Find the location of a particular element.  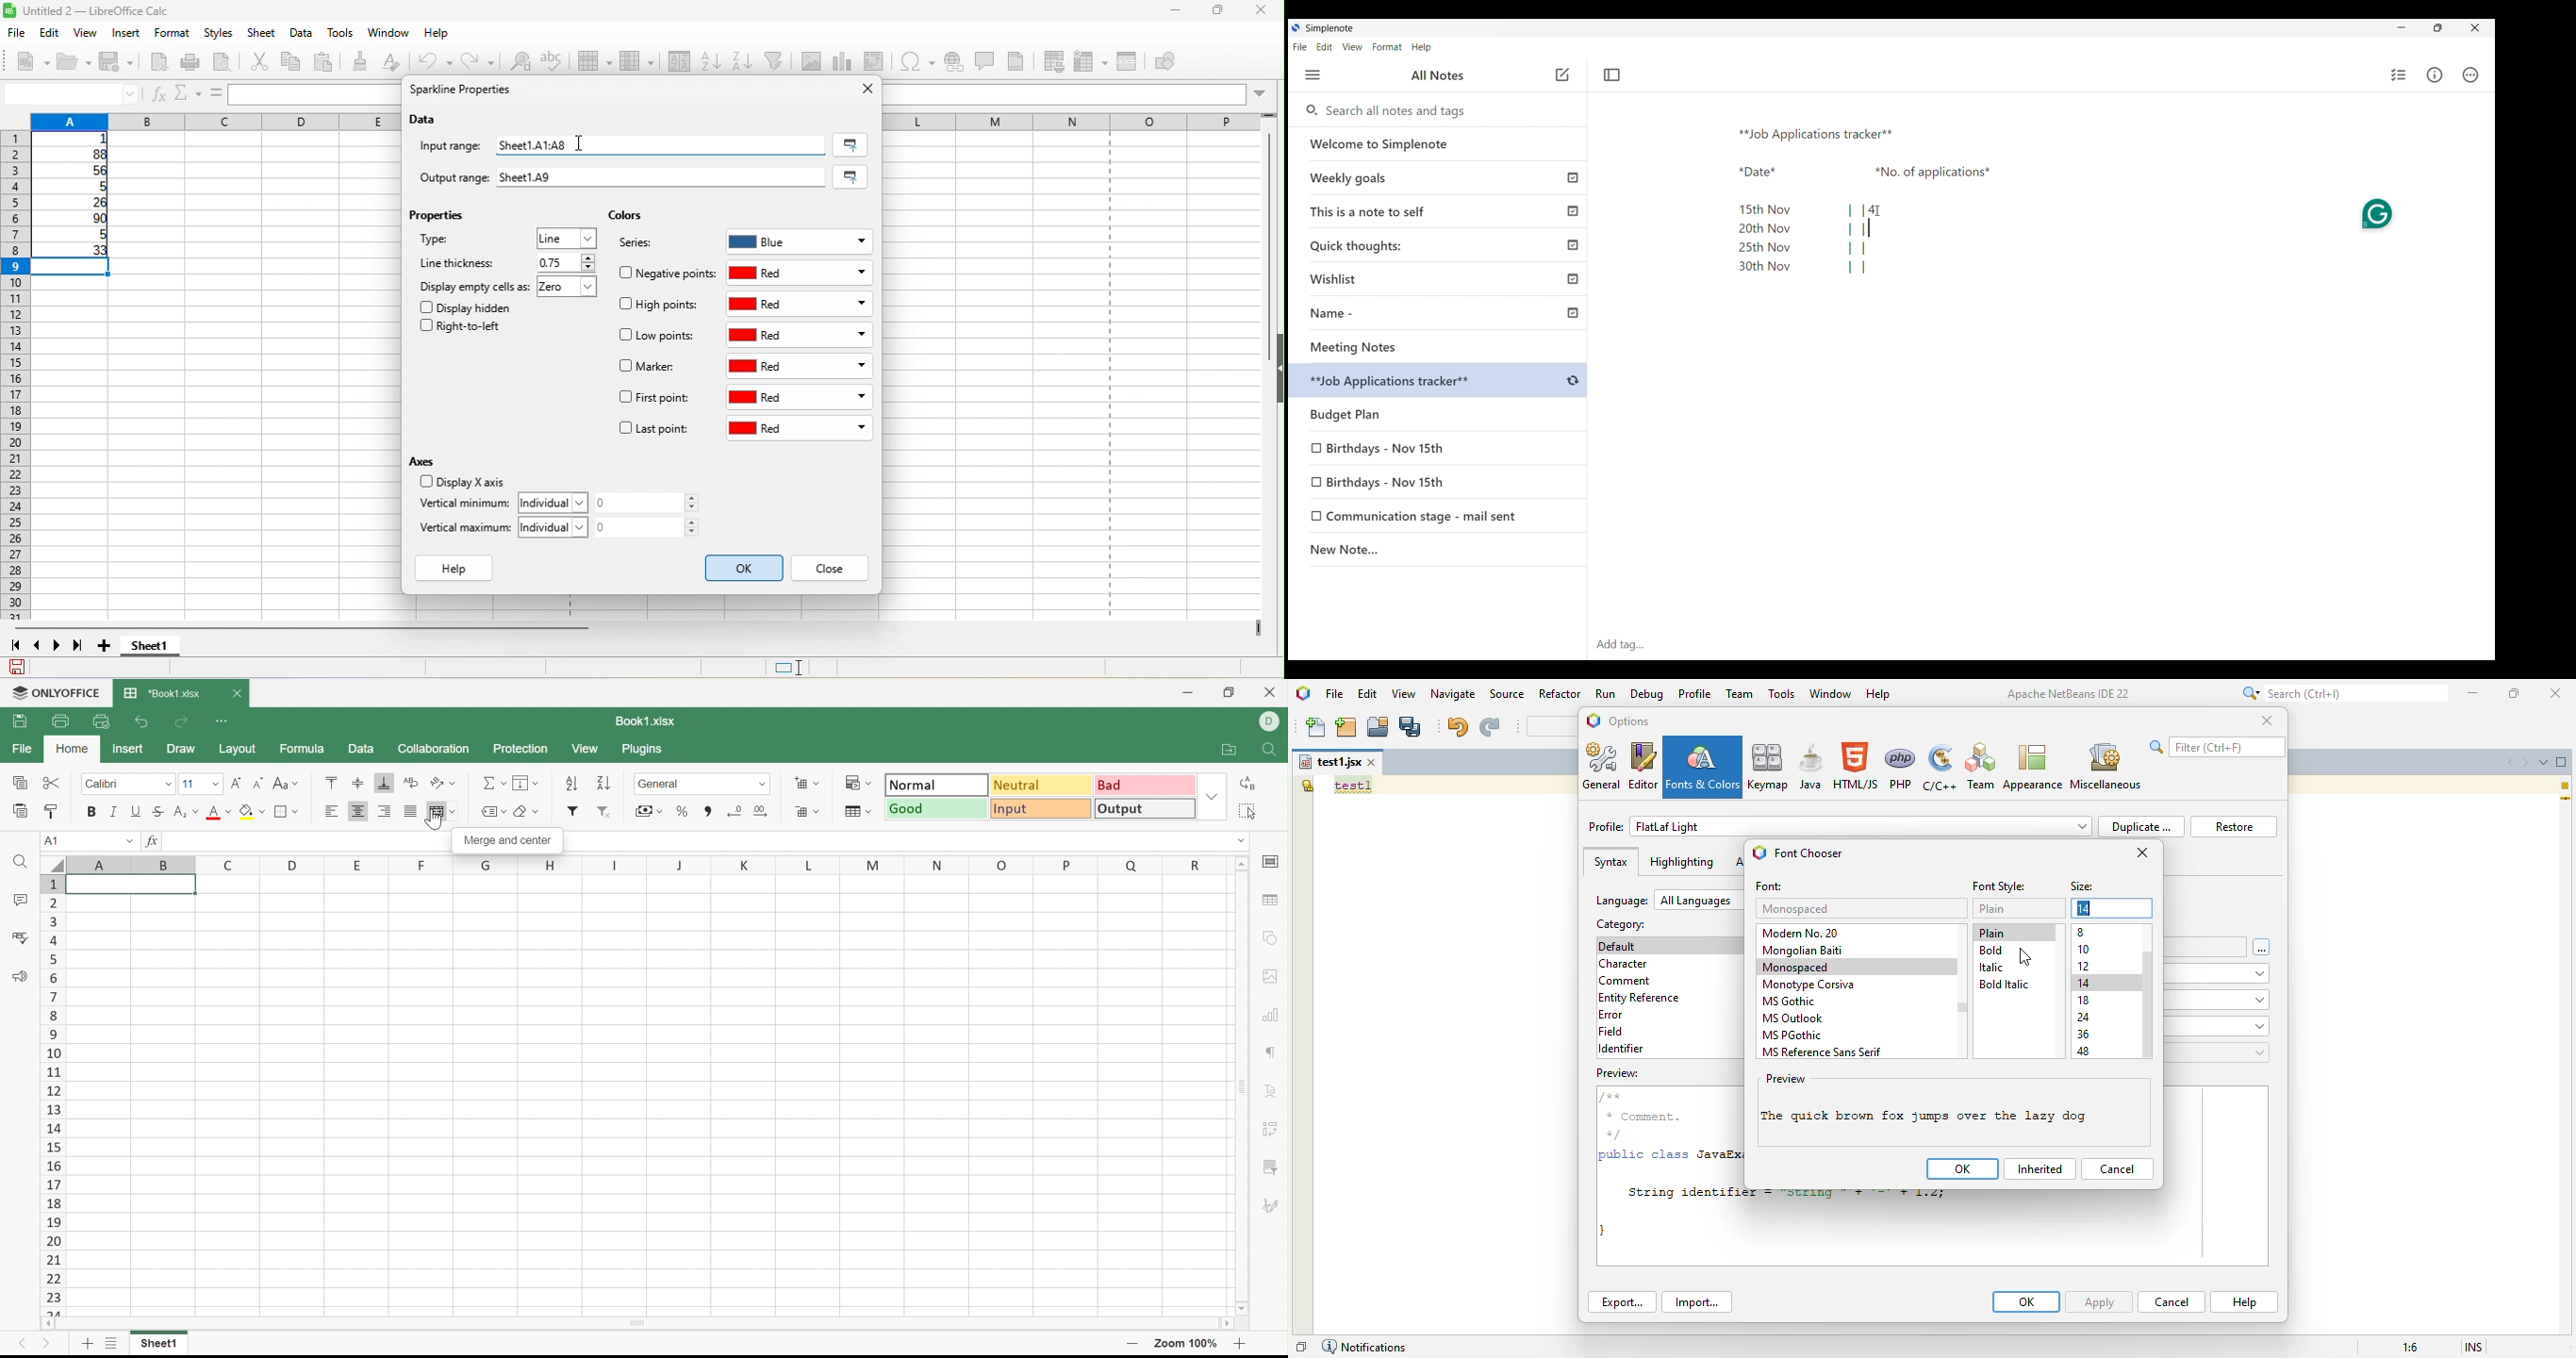

export directly as pdf is located at coordinates (162, 64).